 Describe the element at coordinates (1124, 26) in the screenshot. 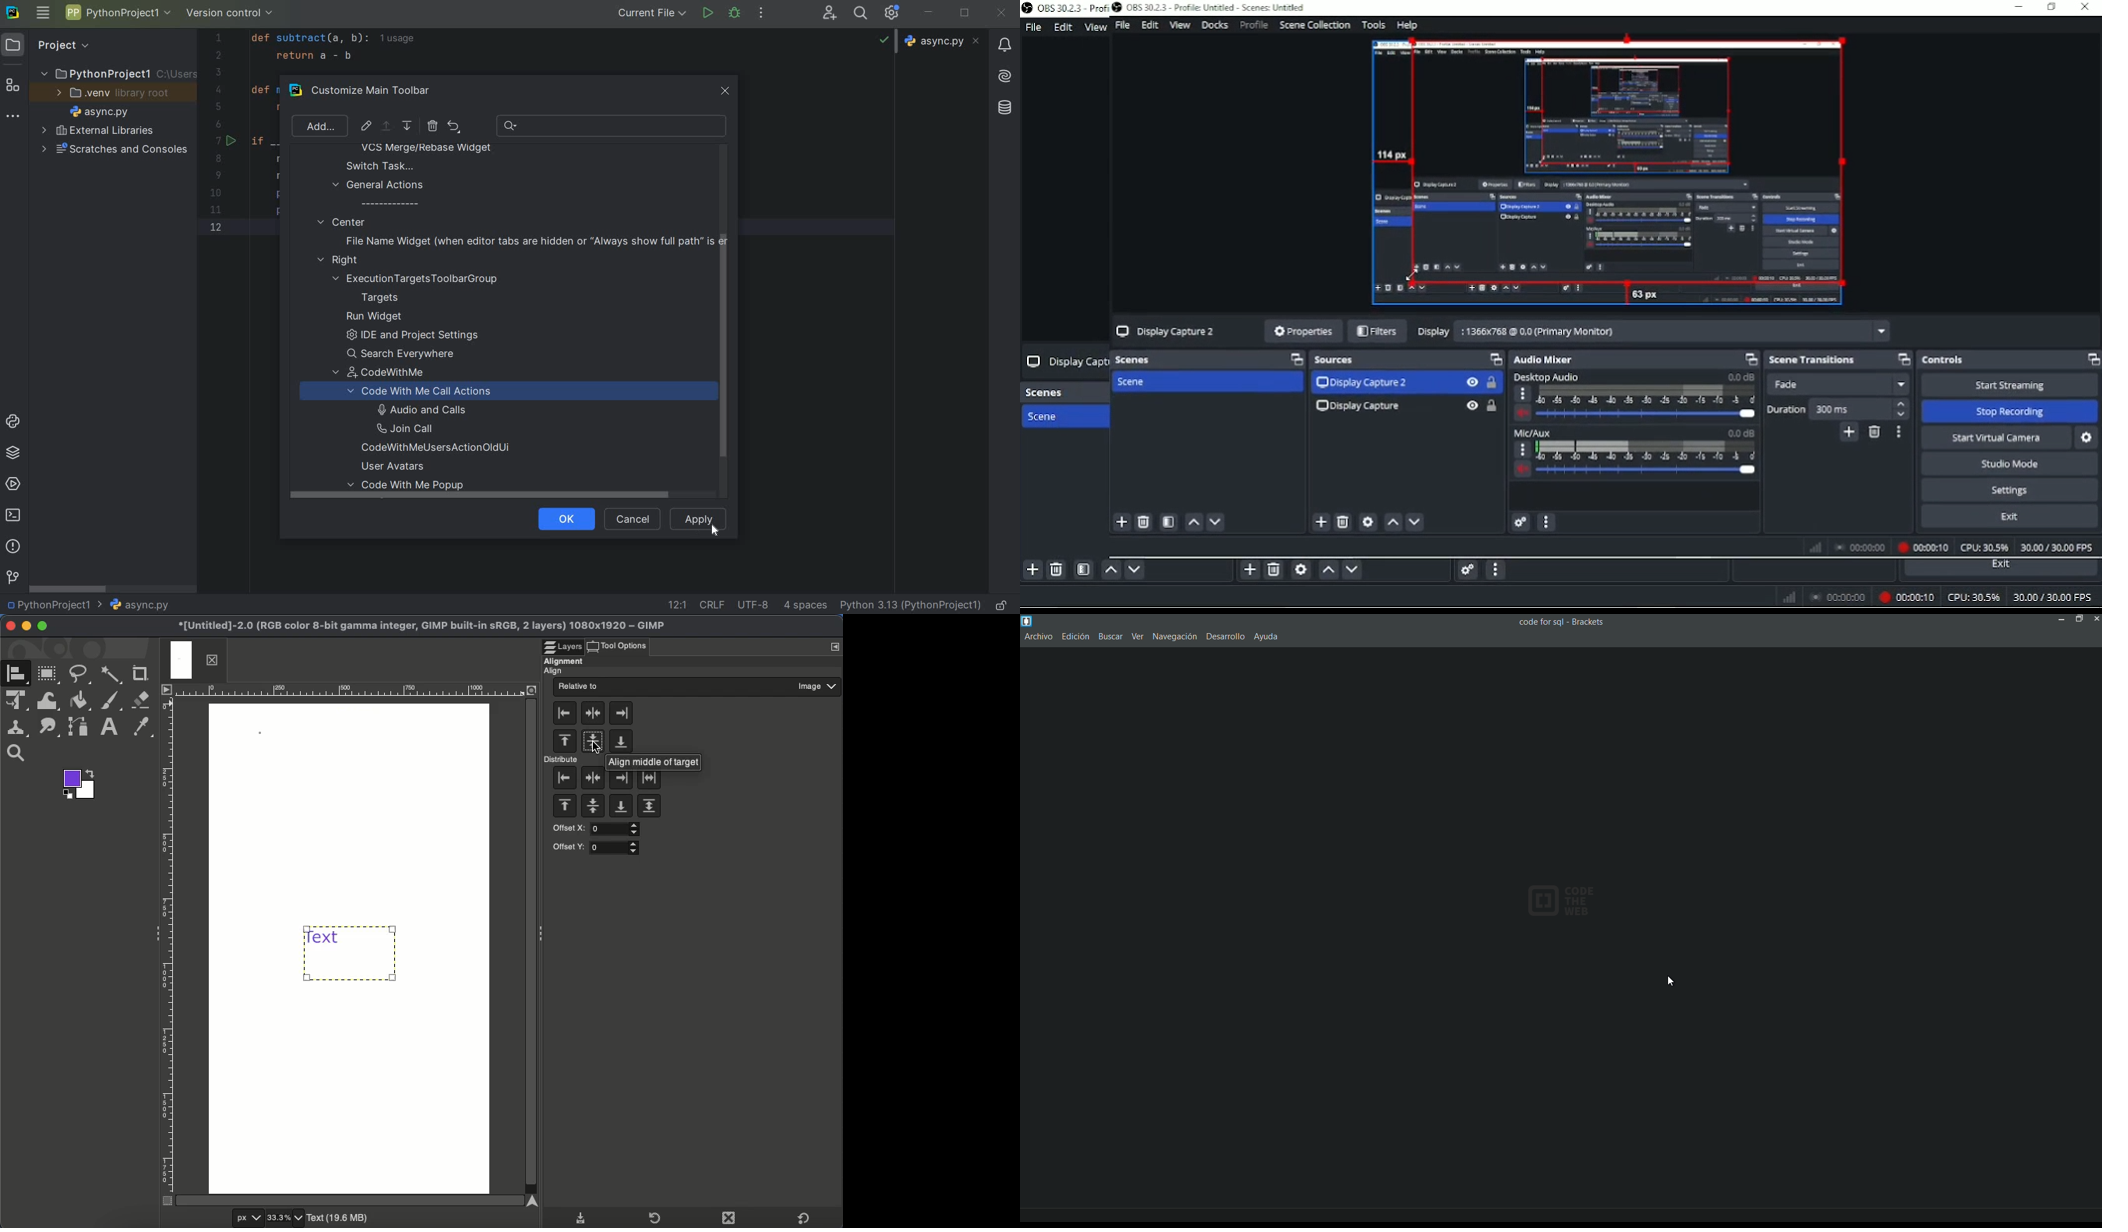

I see `File` at that location.